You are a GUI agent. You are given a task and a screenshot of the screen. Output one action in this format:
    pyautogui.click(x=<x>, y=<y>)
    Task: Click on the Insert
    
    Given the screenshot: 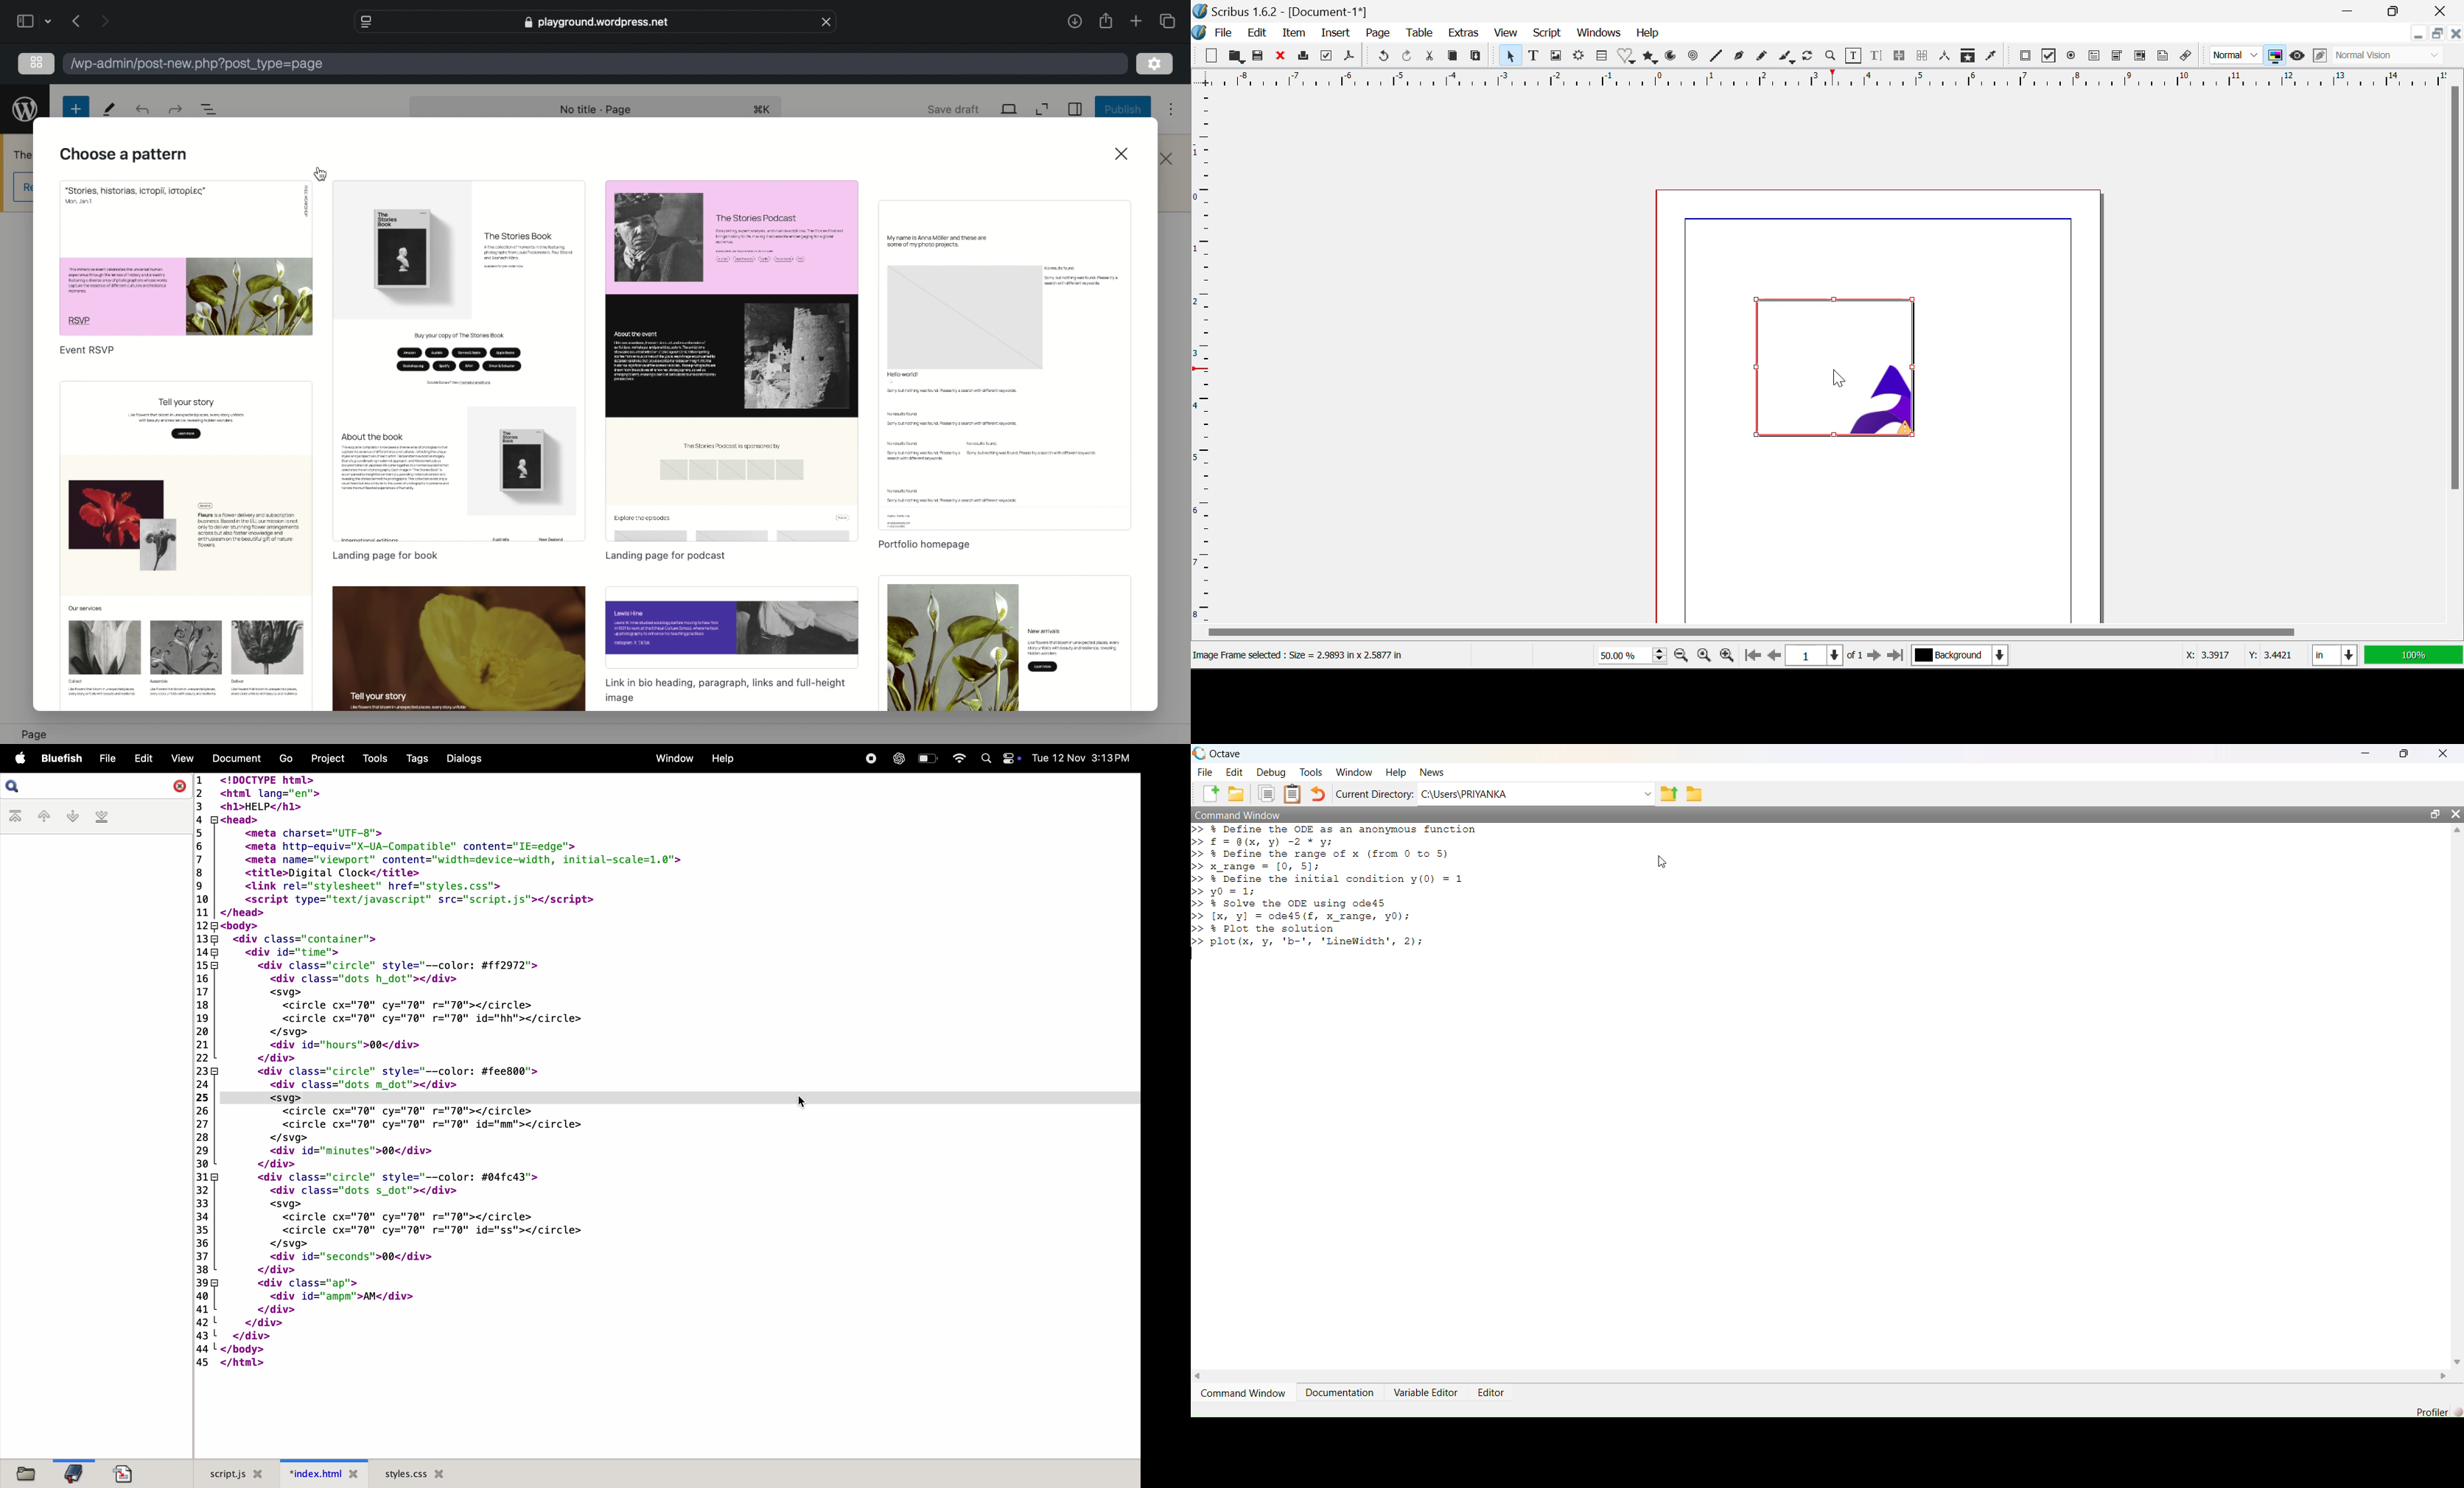 What is the action you would take?
    pyautogui.click(x=1337, y=34)
    